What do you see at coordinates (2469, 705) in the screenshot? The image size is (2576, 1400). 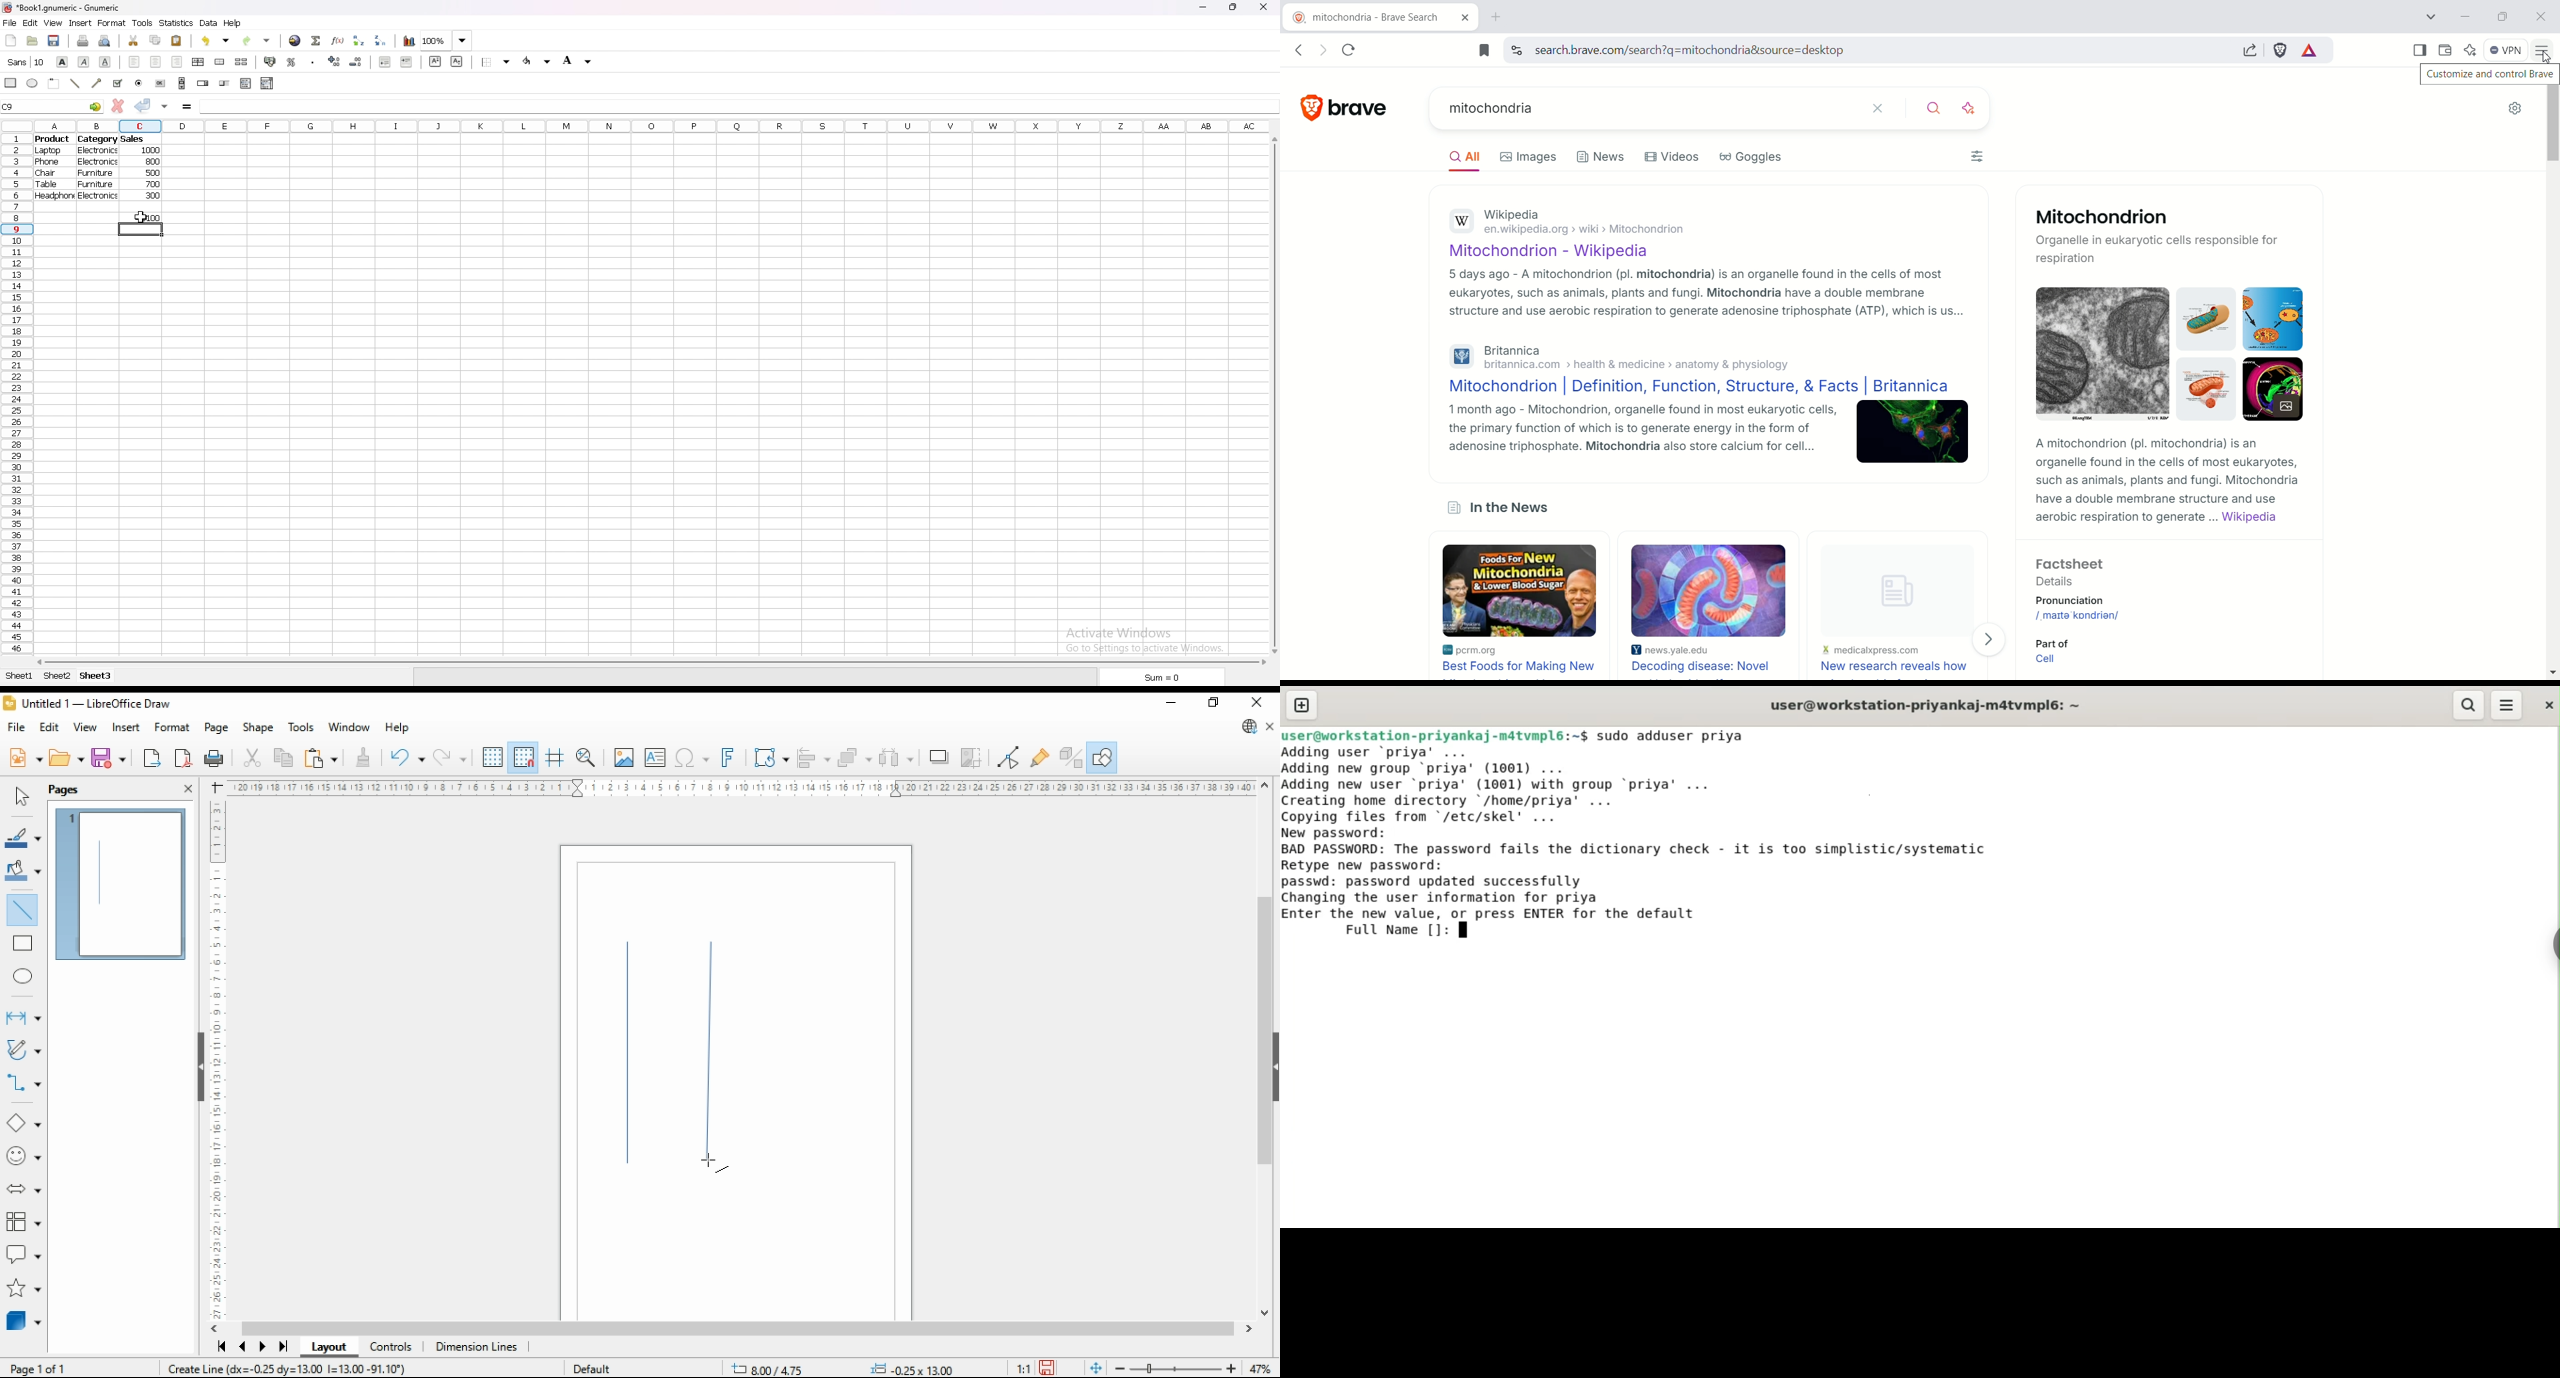 I see `search` at bounding box center [2469, 705].